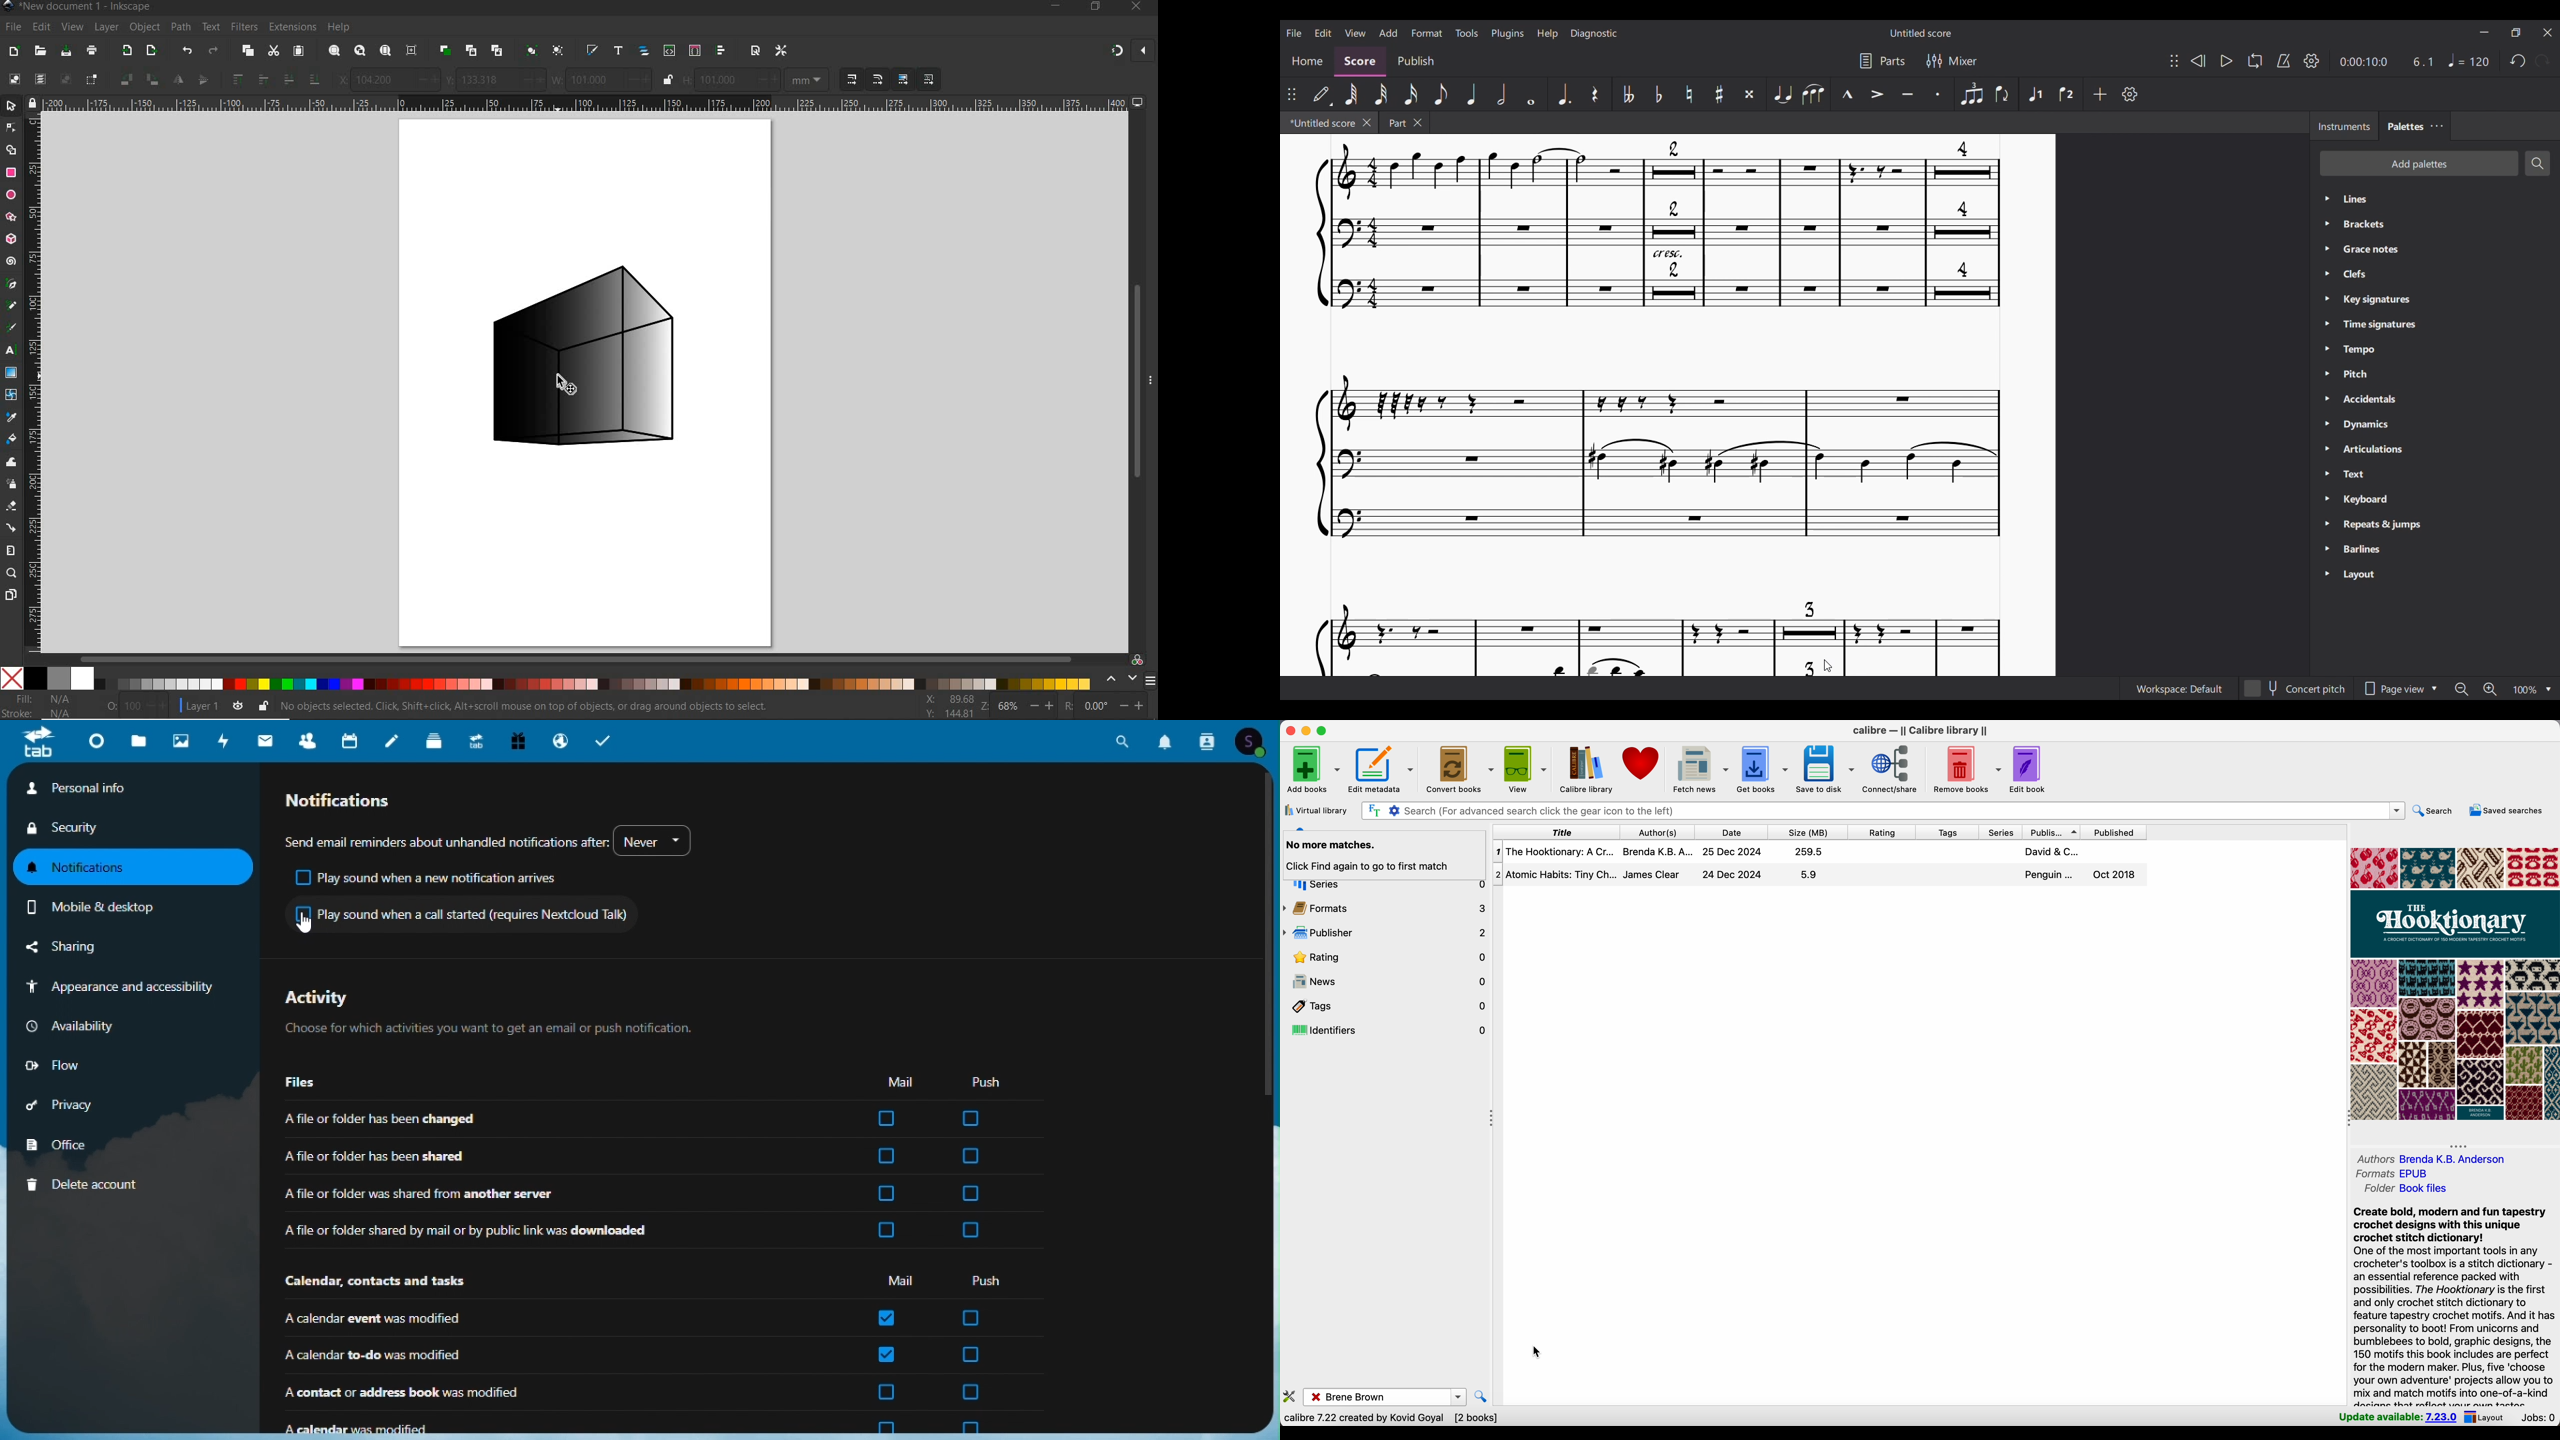 Image resolution: width=2576 pixels, height=1456 pixels. I want to click on Tenuto, so click(1907, 94).